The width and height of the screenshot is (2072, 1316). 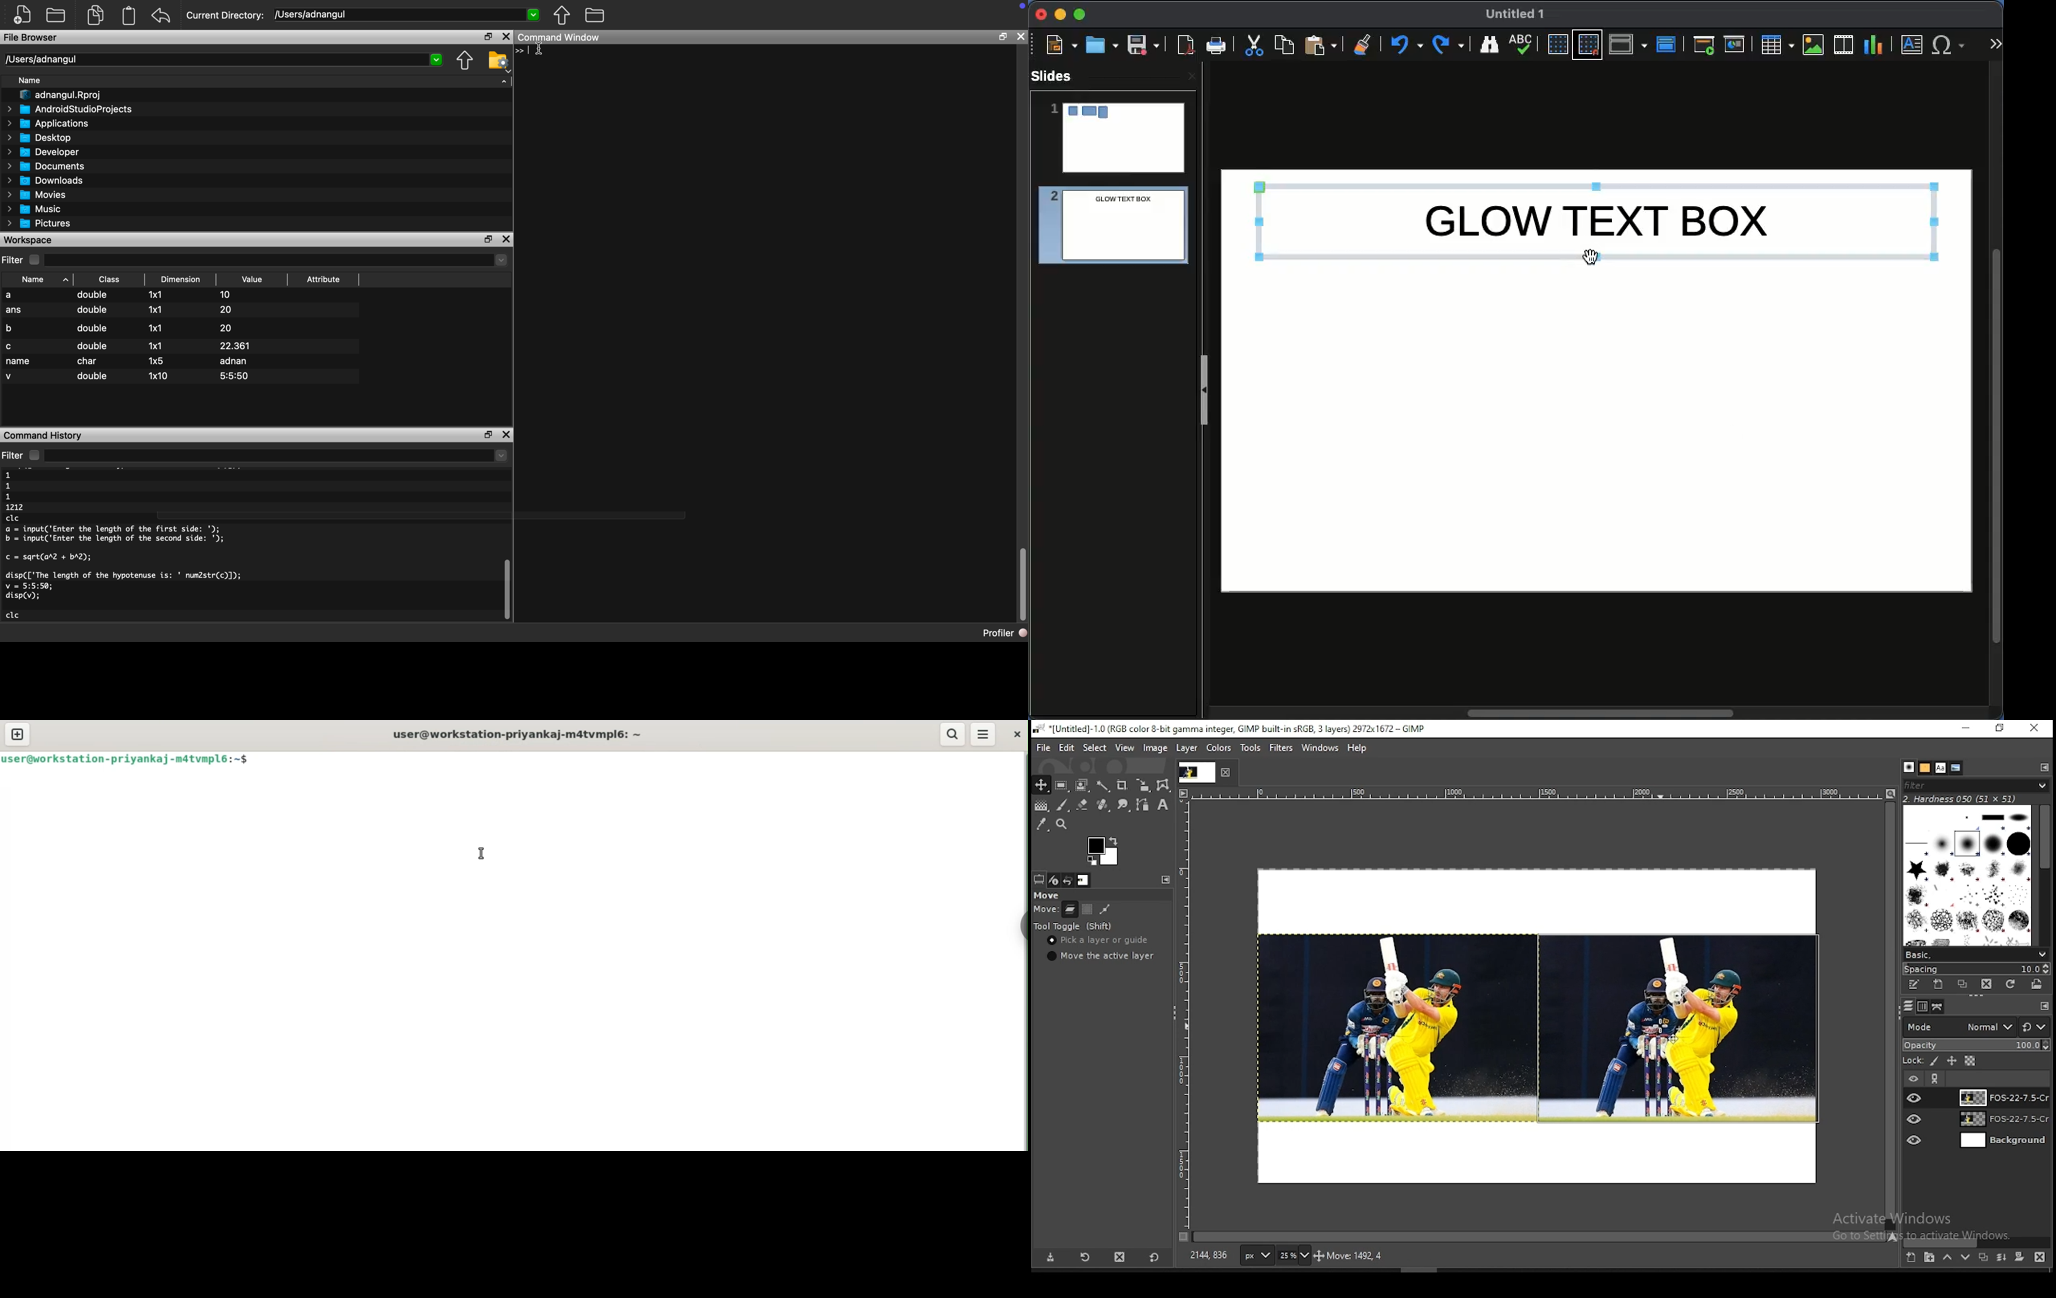 I want to click on Previous Folder, so click(x=561, y=15).